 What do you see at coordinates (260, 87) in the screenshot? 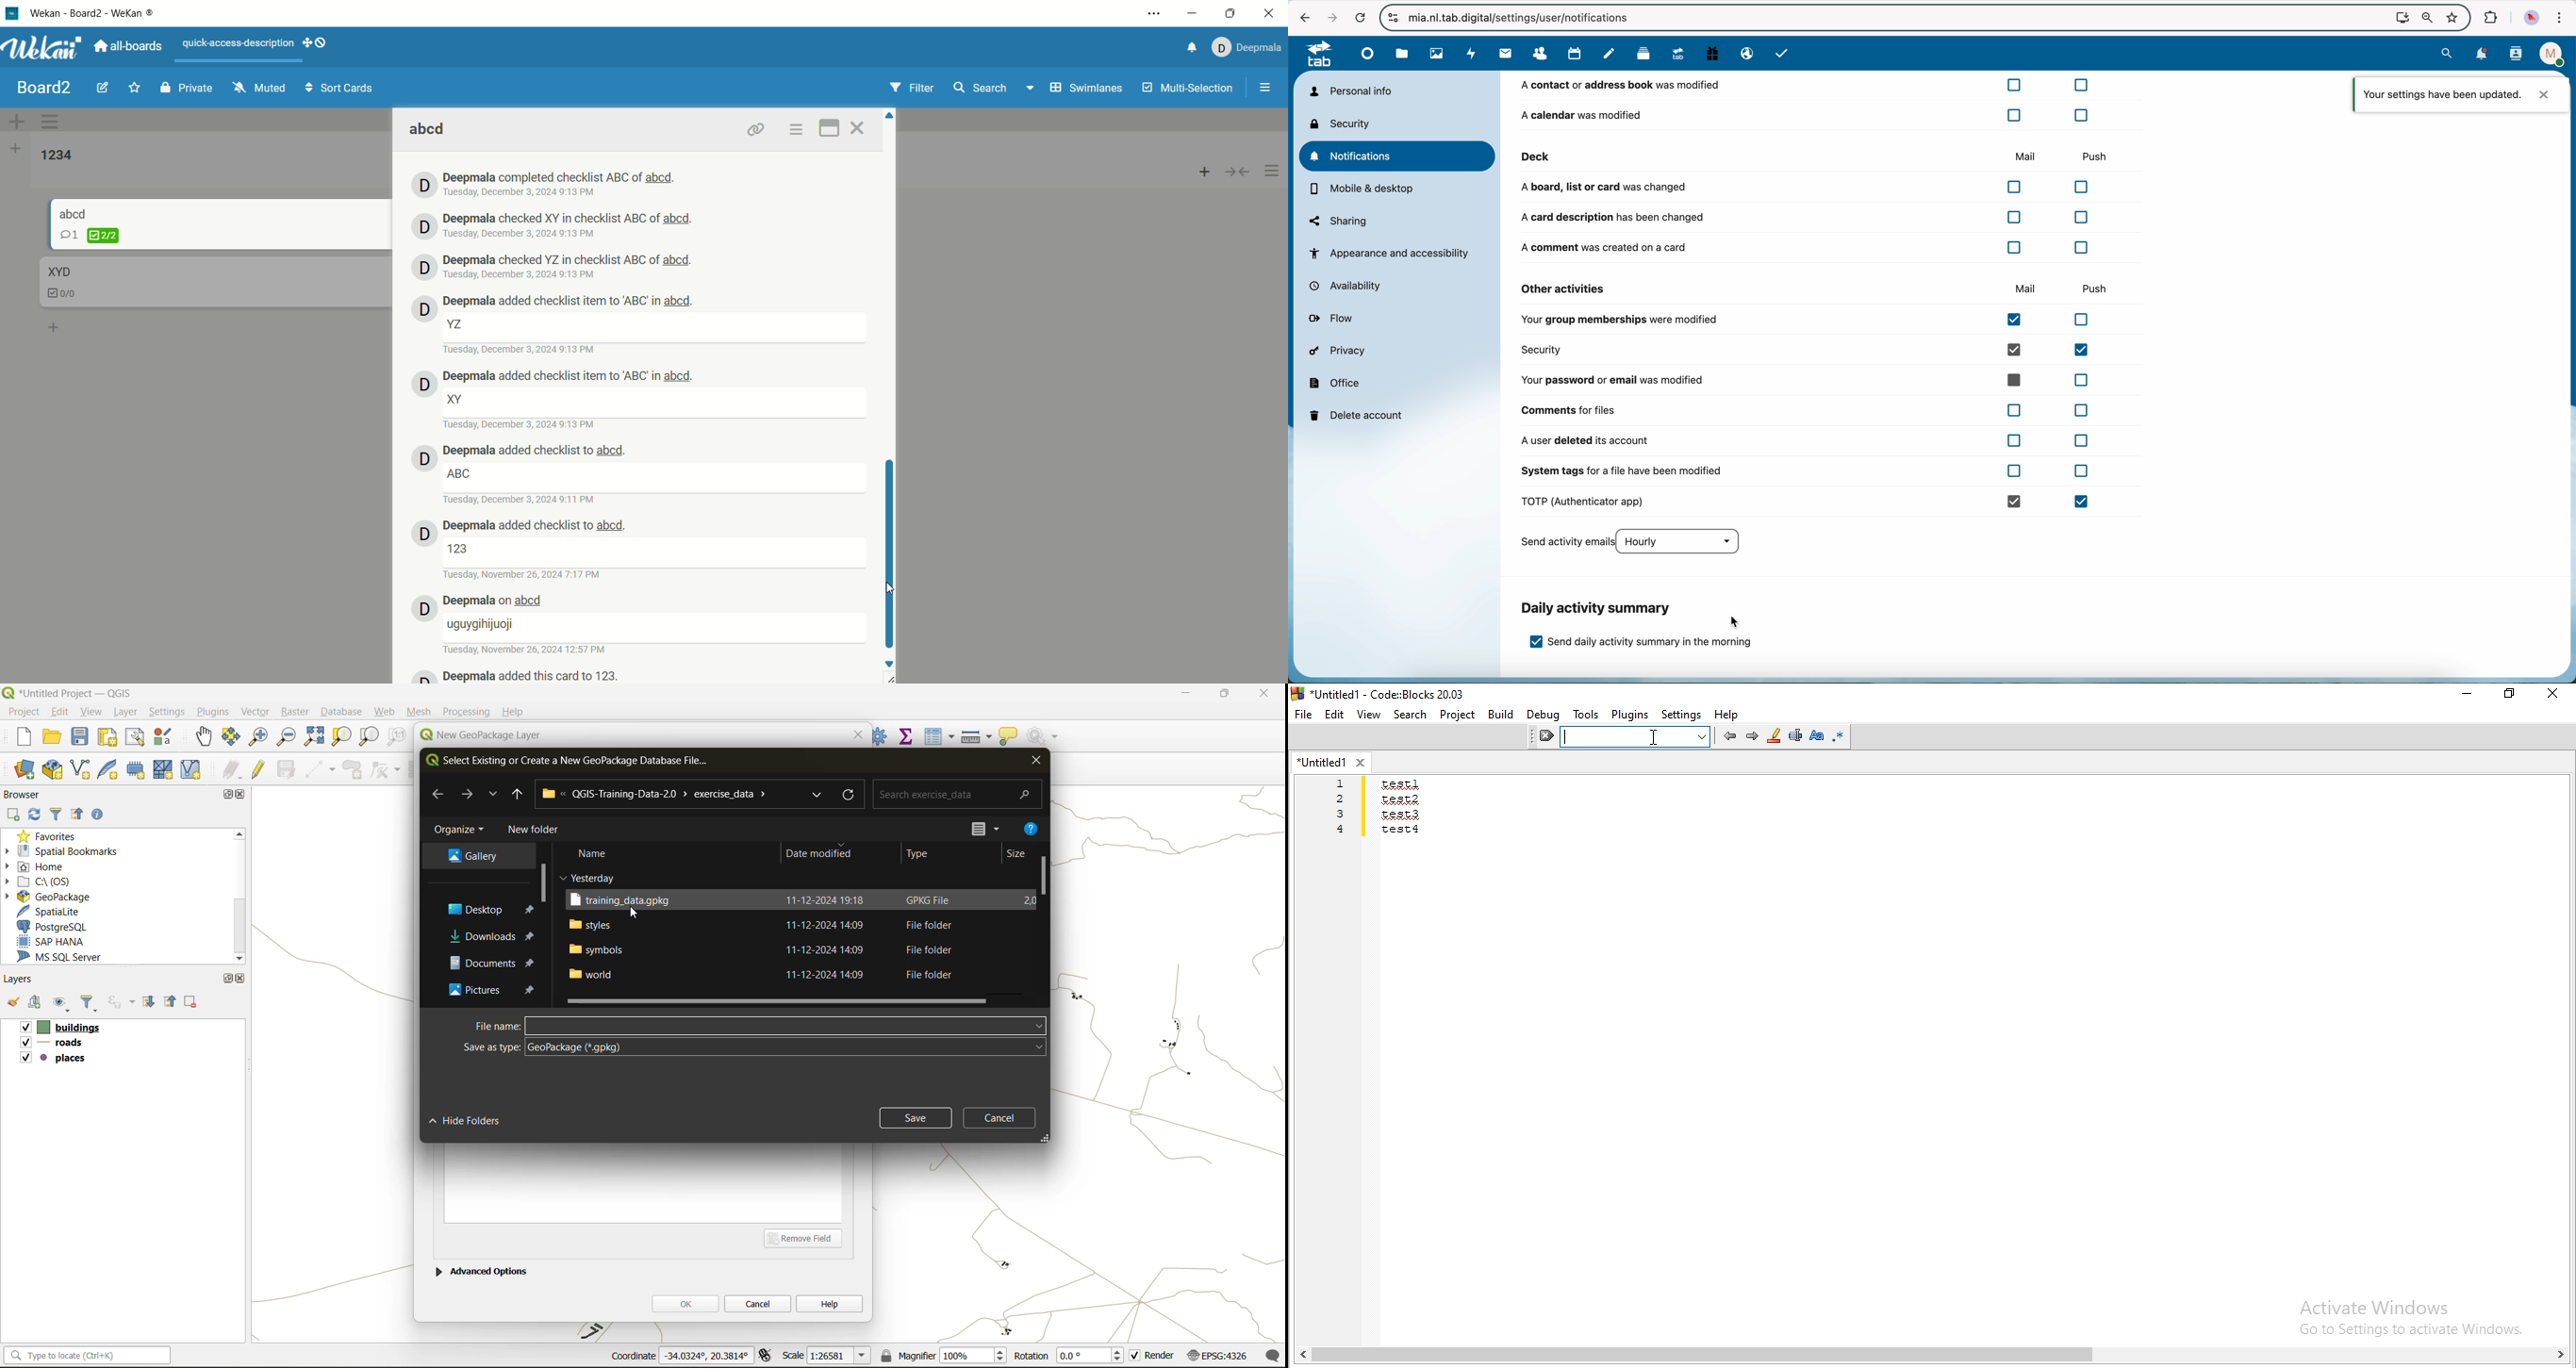
I see `muted` at bounding box center [260, 87].